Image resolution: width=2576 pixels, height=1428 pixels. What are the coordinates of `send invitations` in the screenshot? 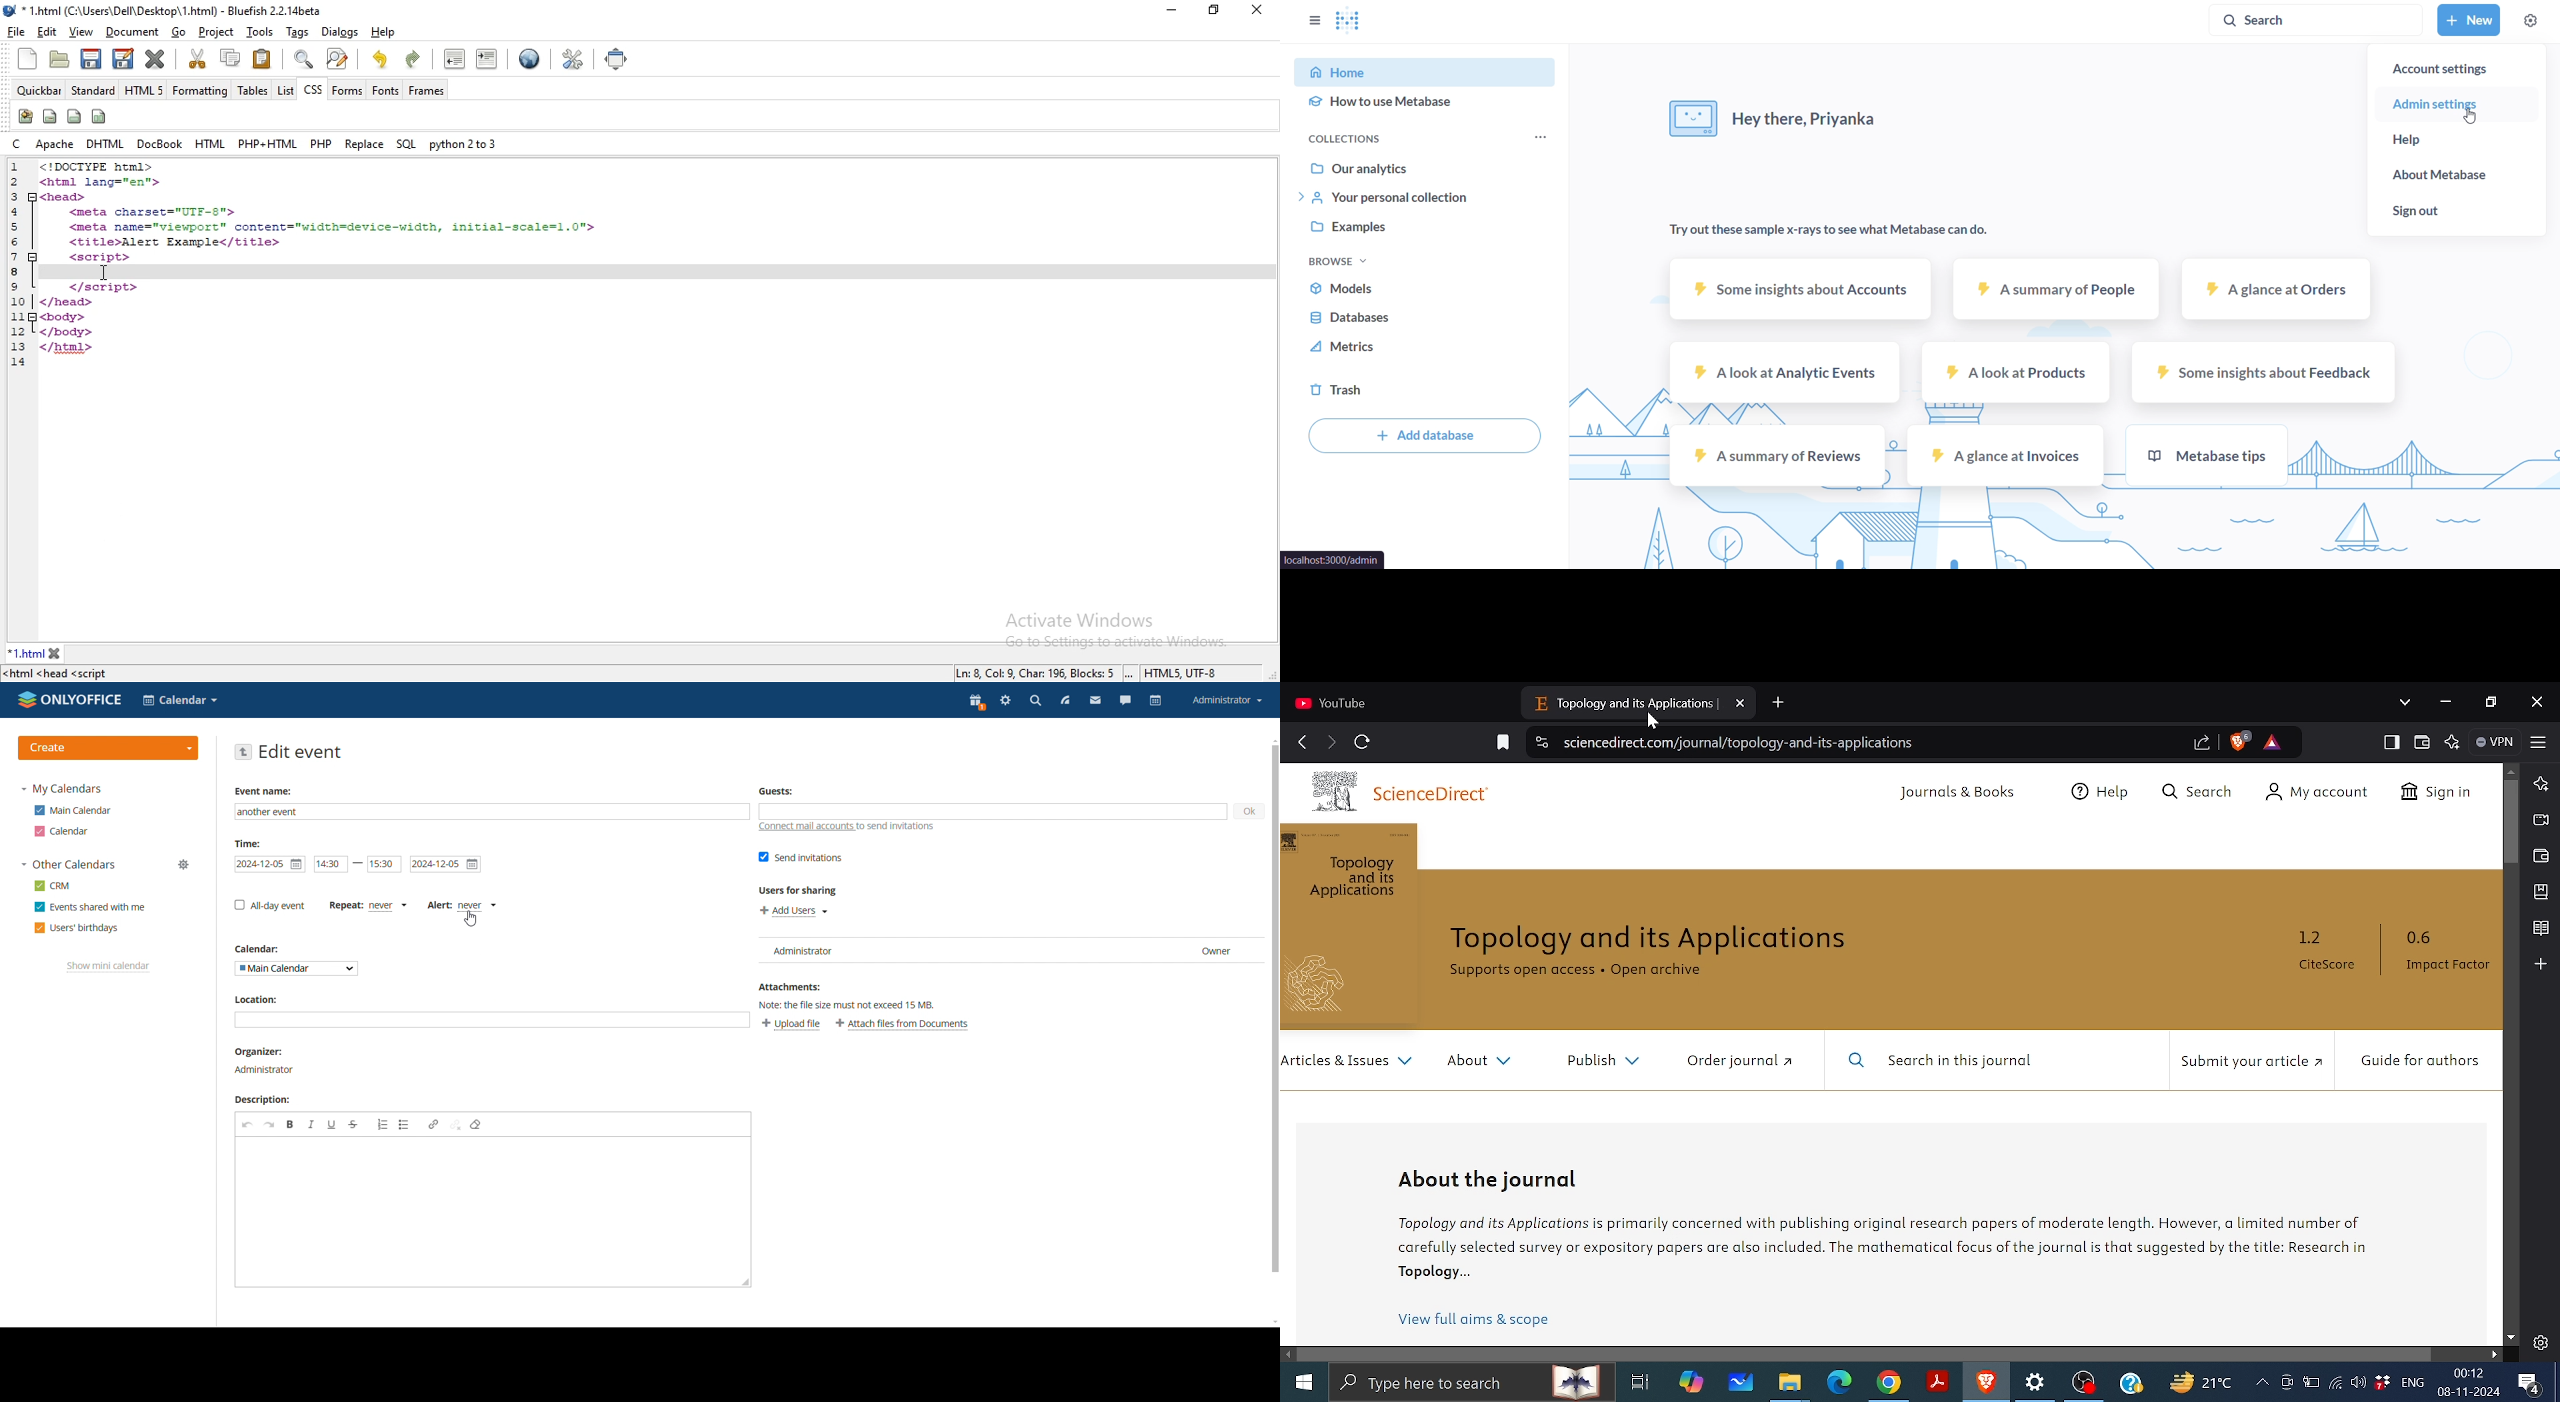 It's located at (801, 857).